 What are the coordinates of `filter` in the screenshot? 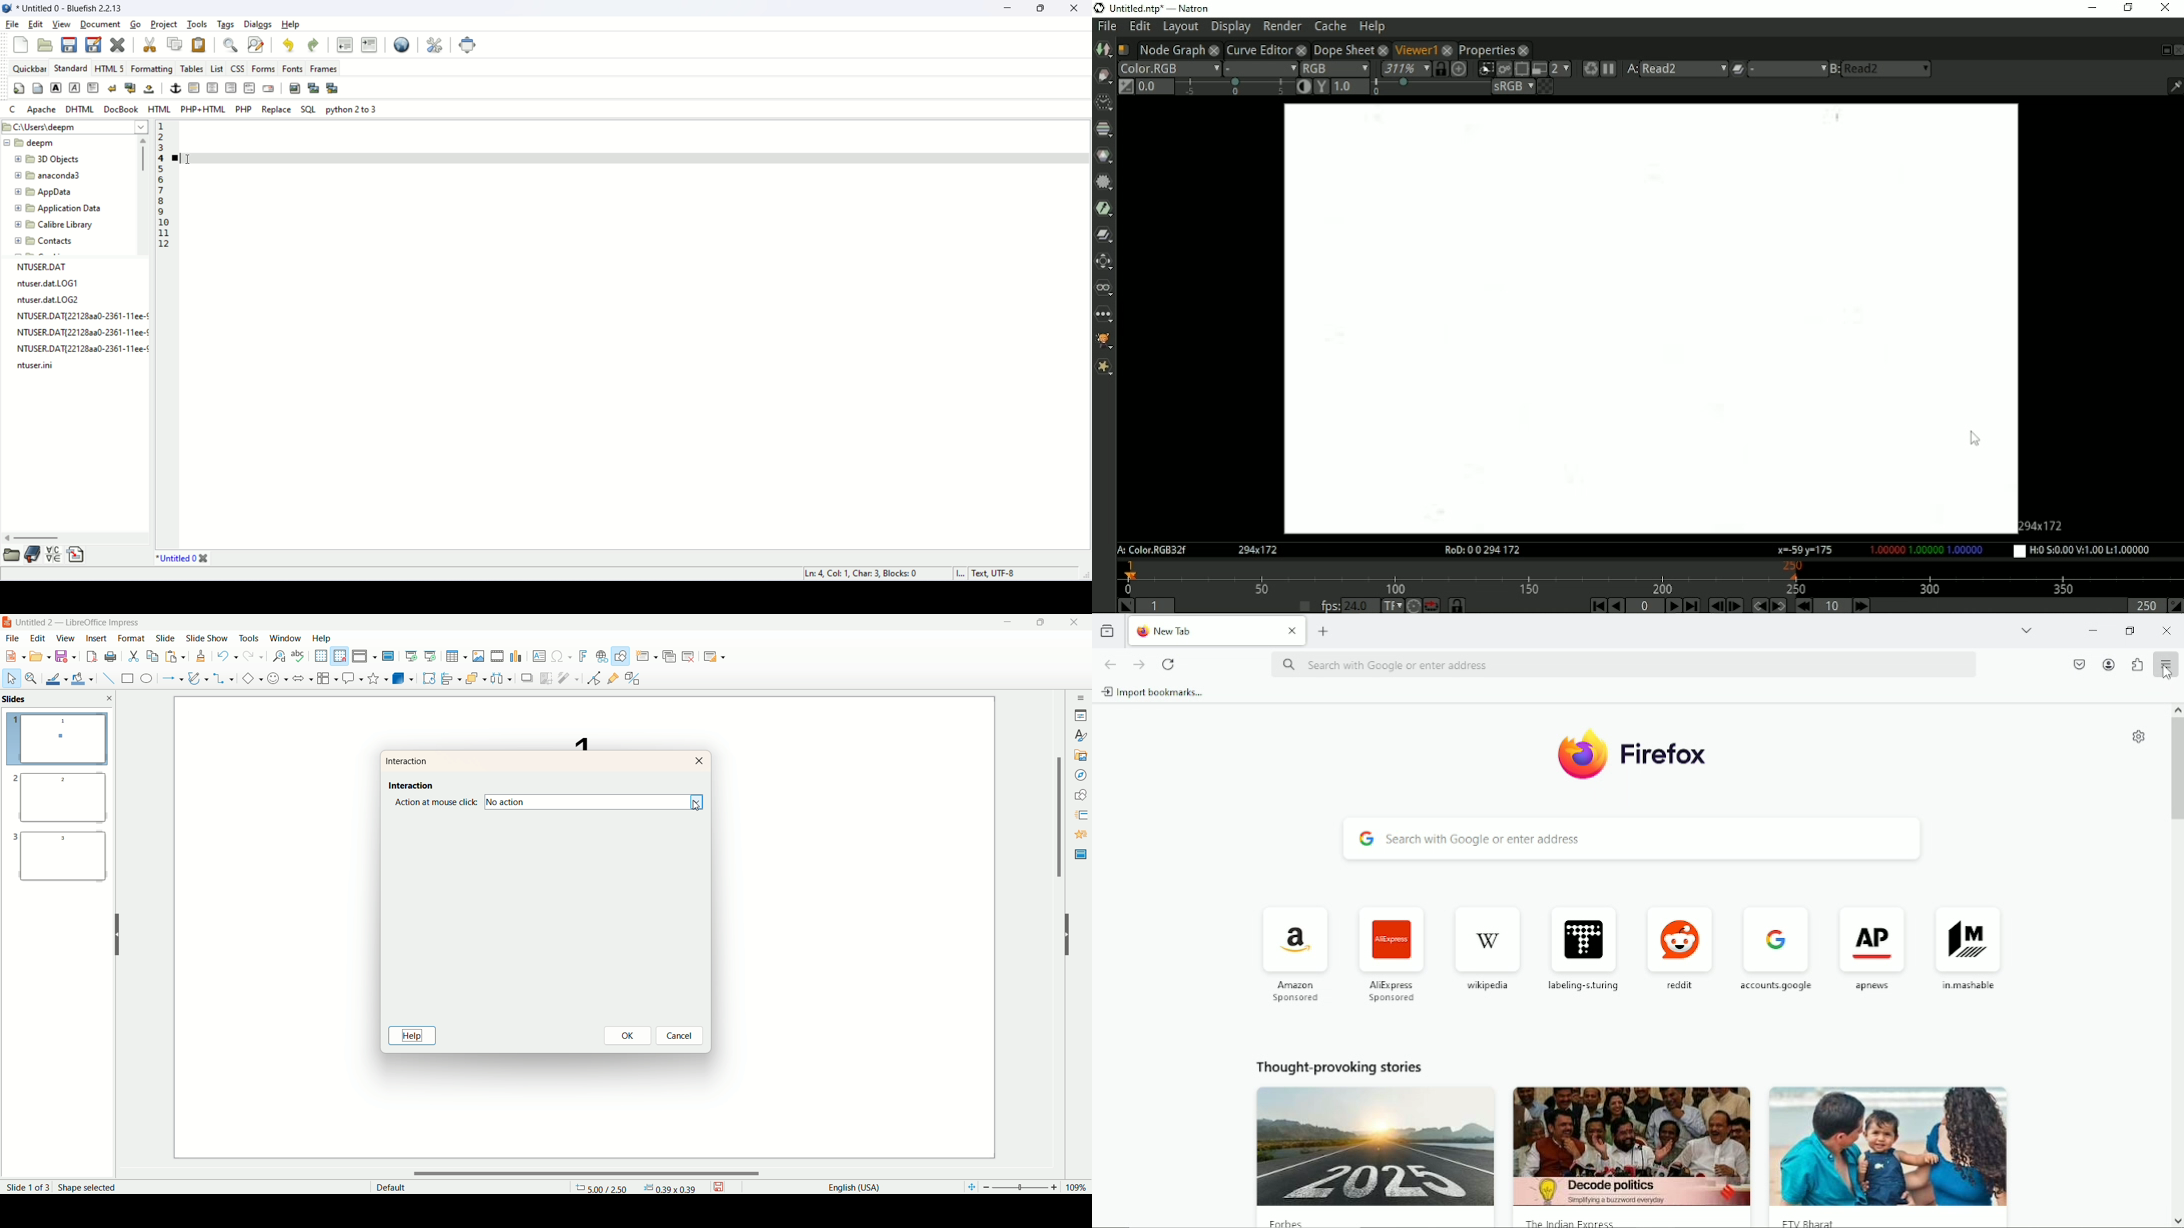 It's located at (569, 678).